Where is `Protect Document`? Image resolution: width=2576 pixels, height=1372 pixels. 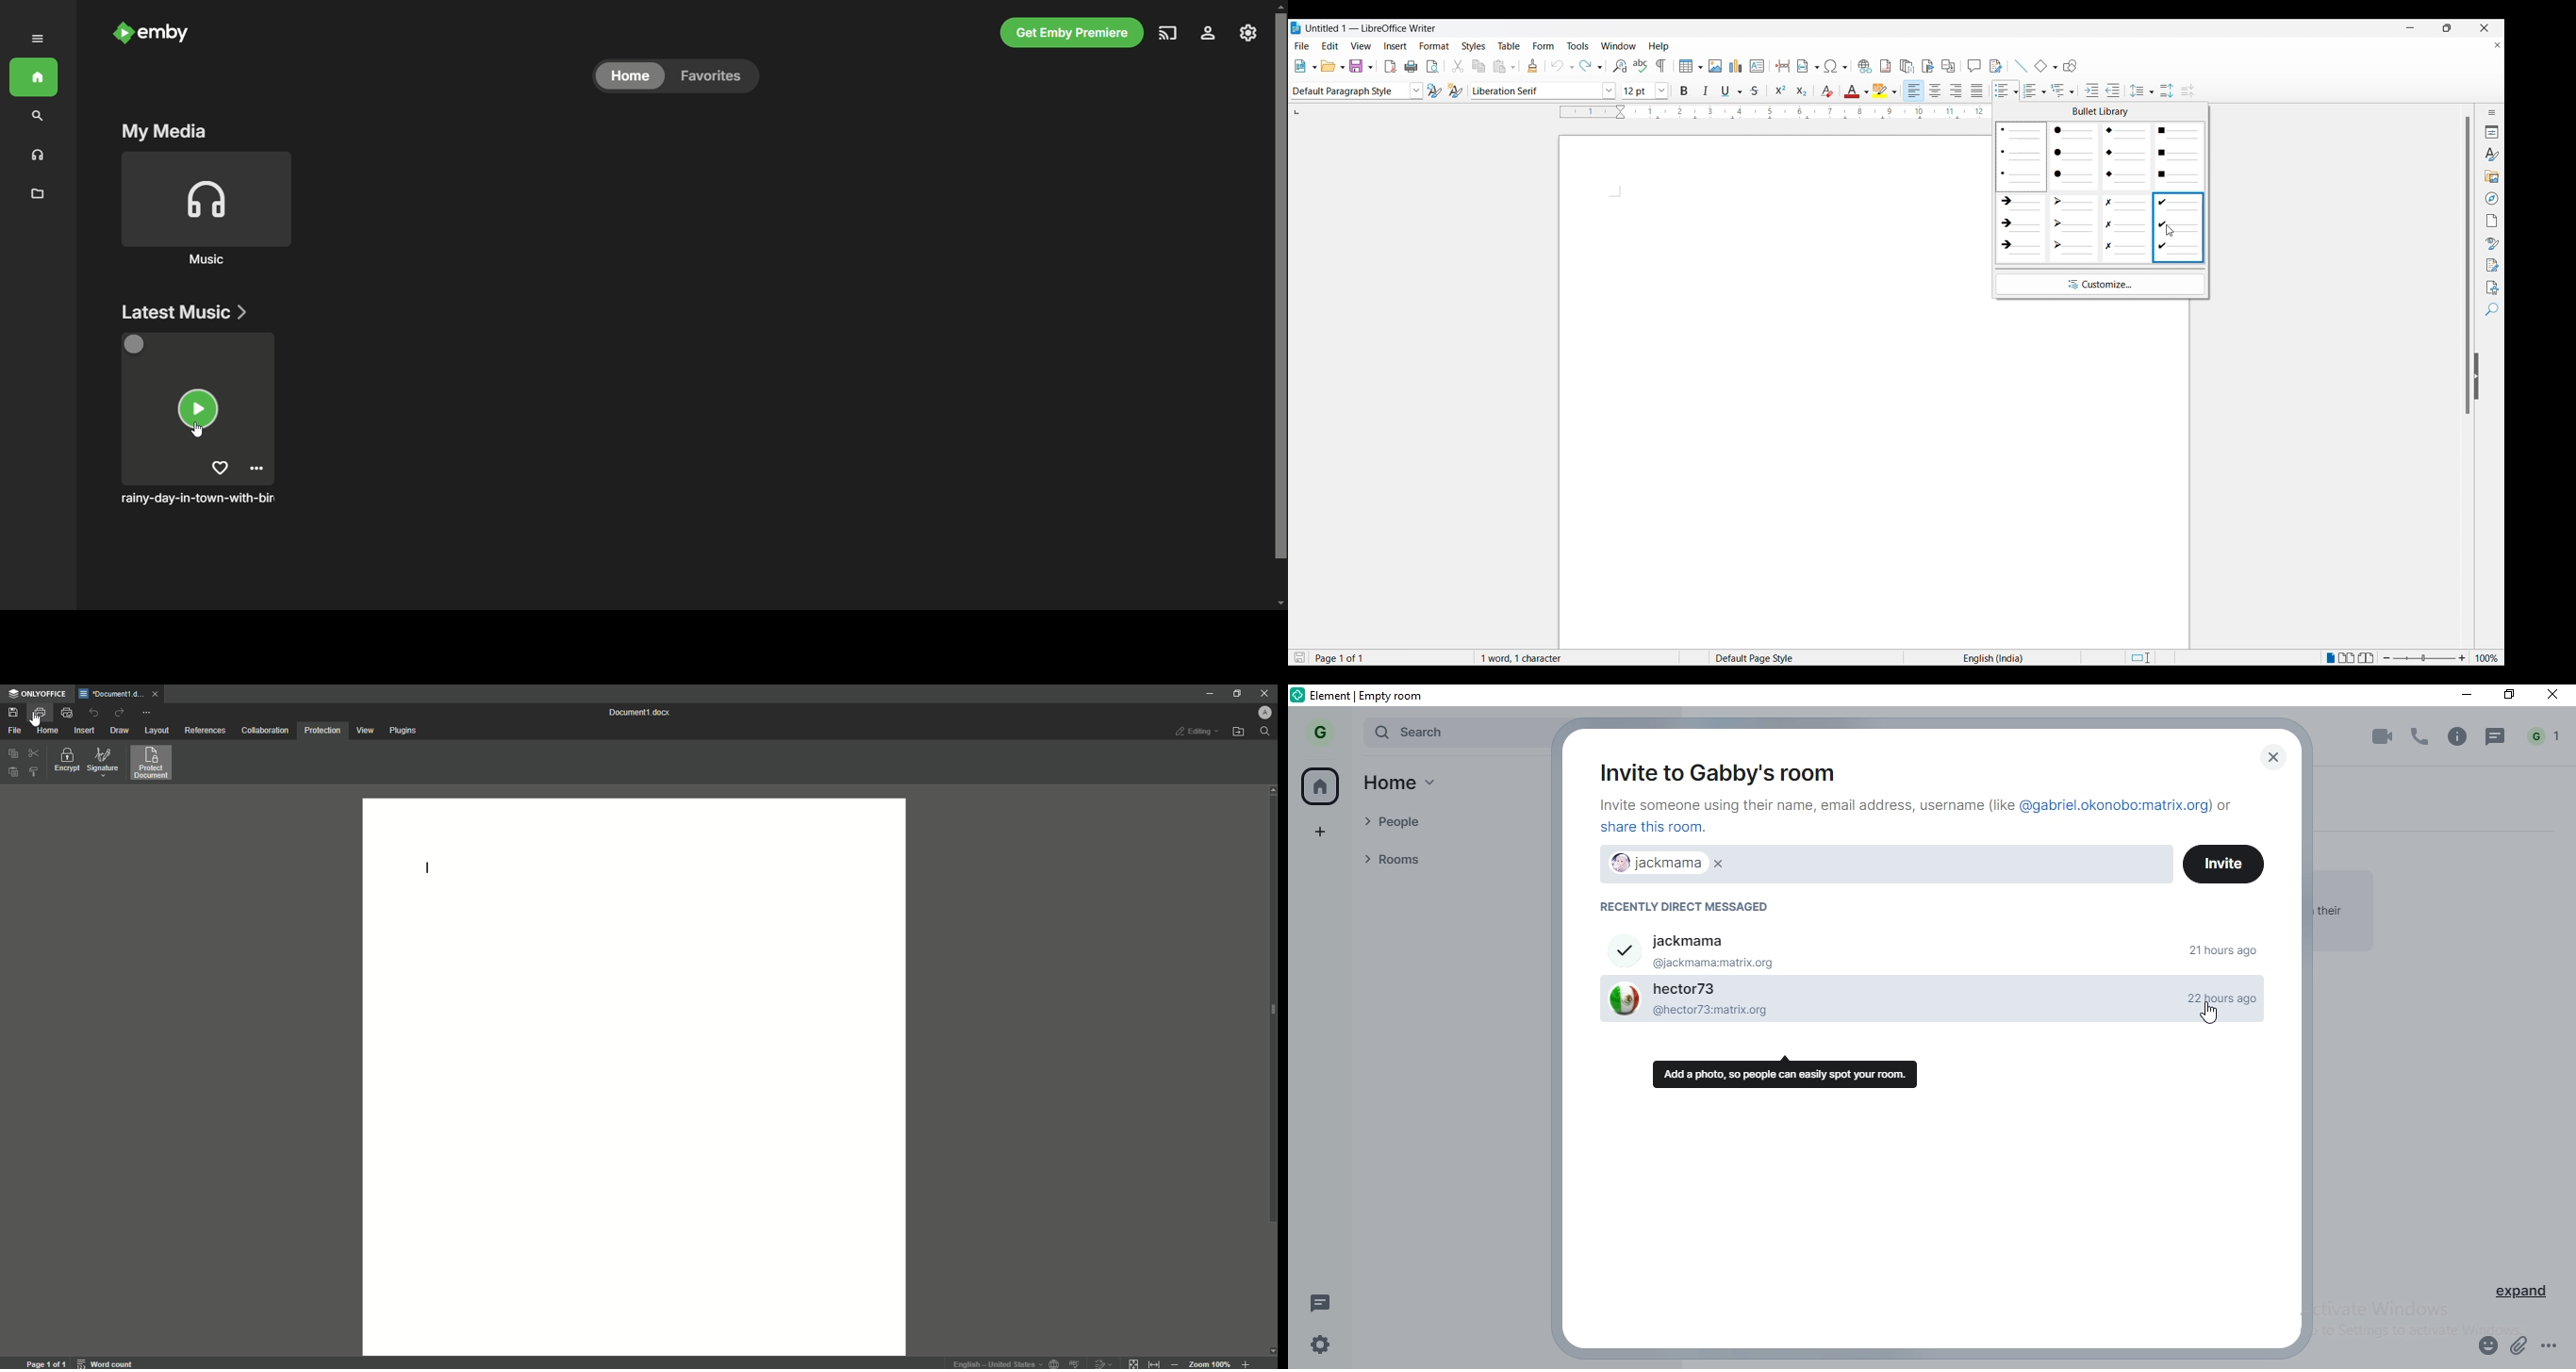
Protect Document is located at coordinates (156, 766).